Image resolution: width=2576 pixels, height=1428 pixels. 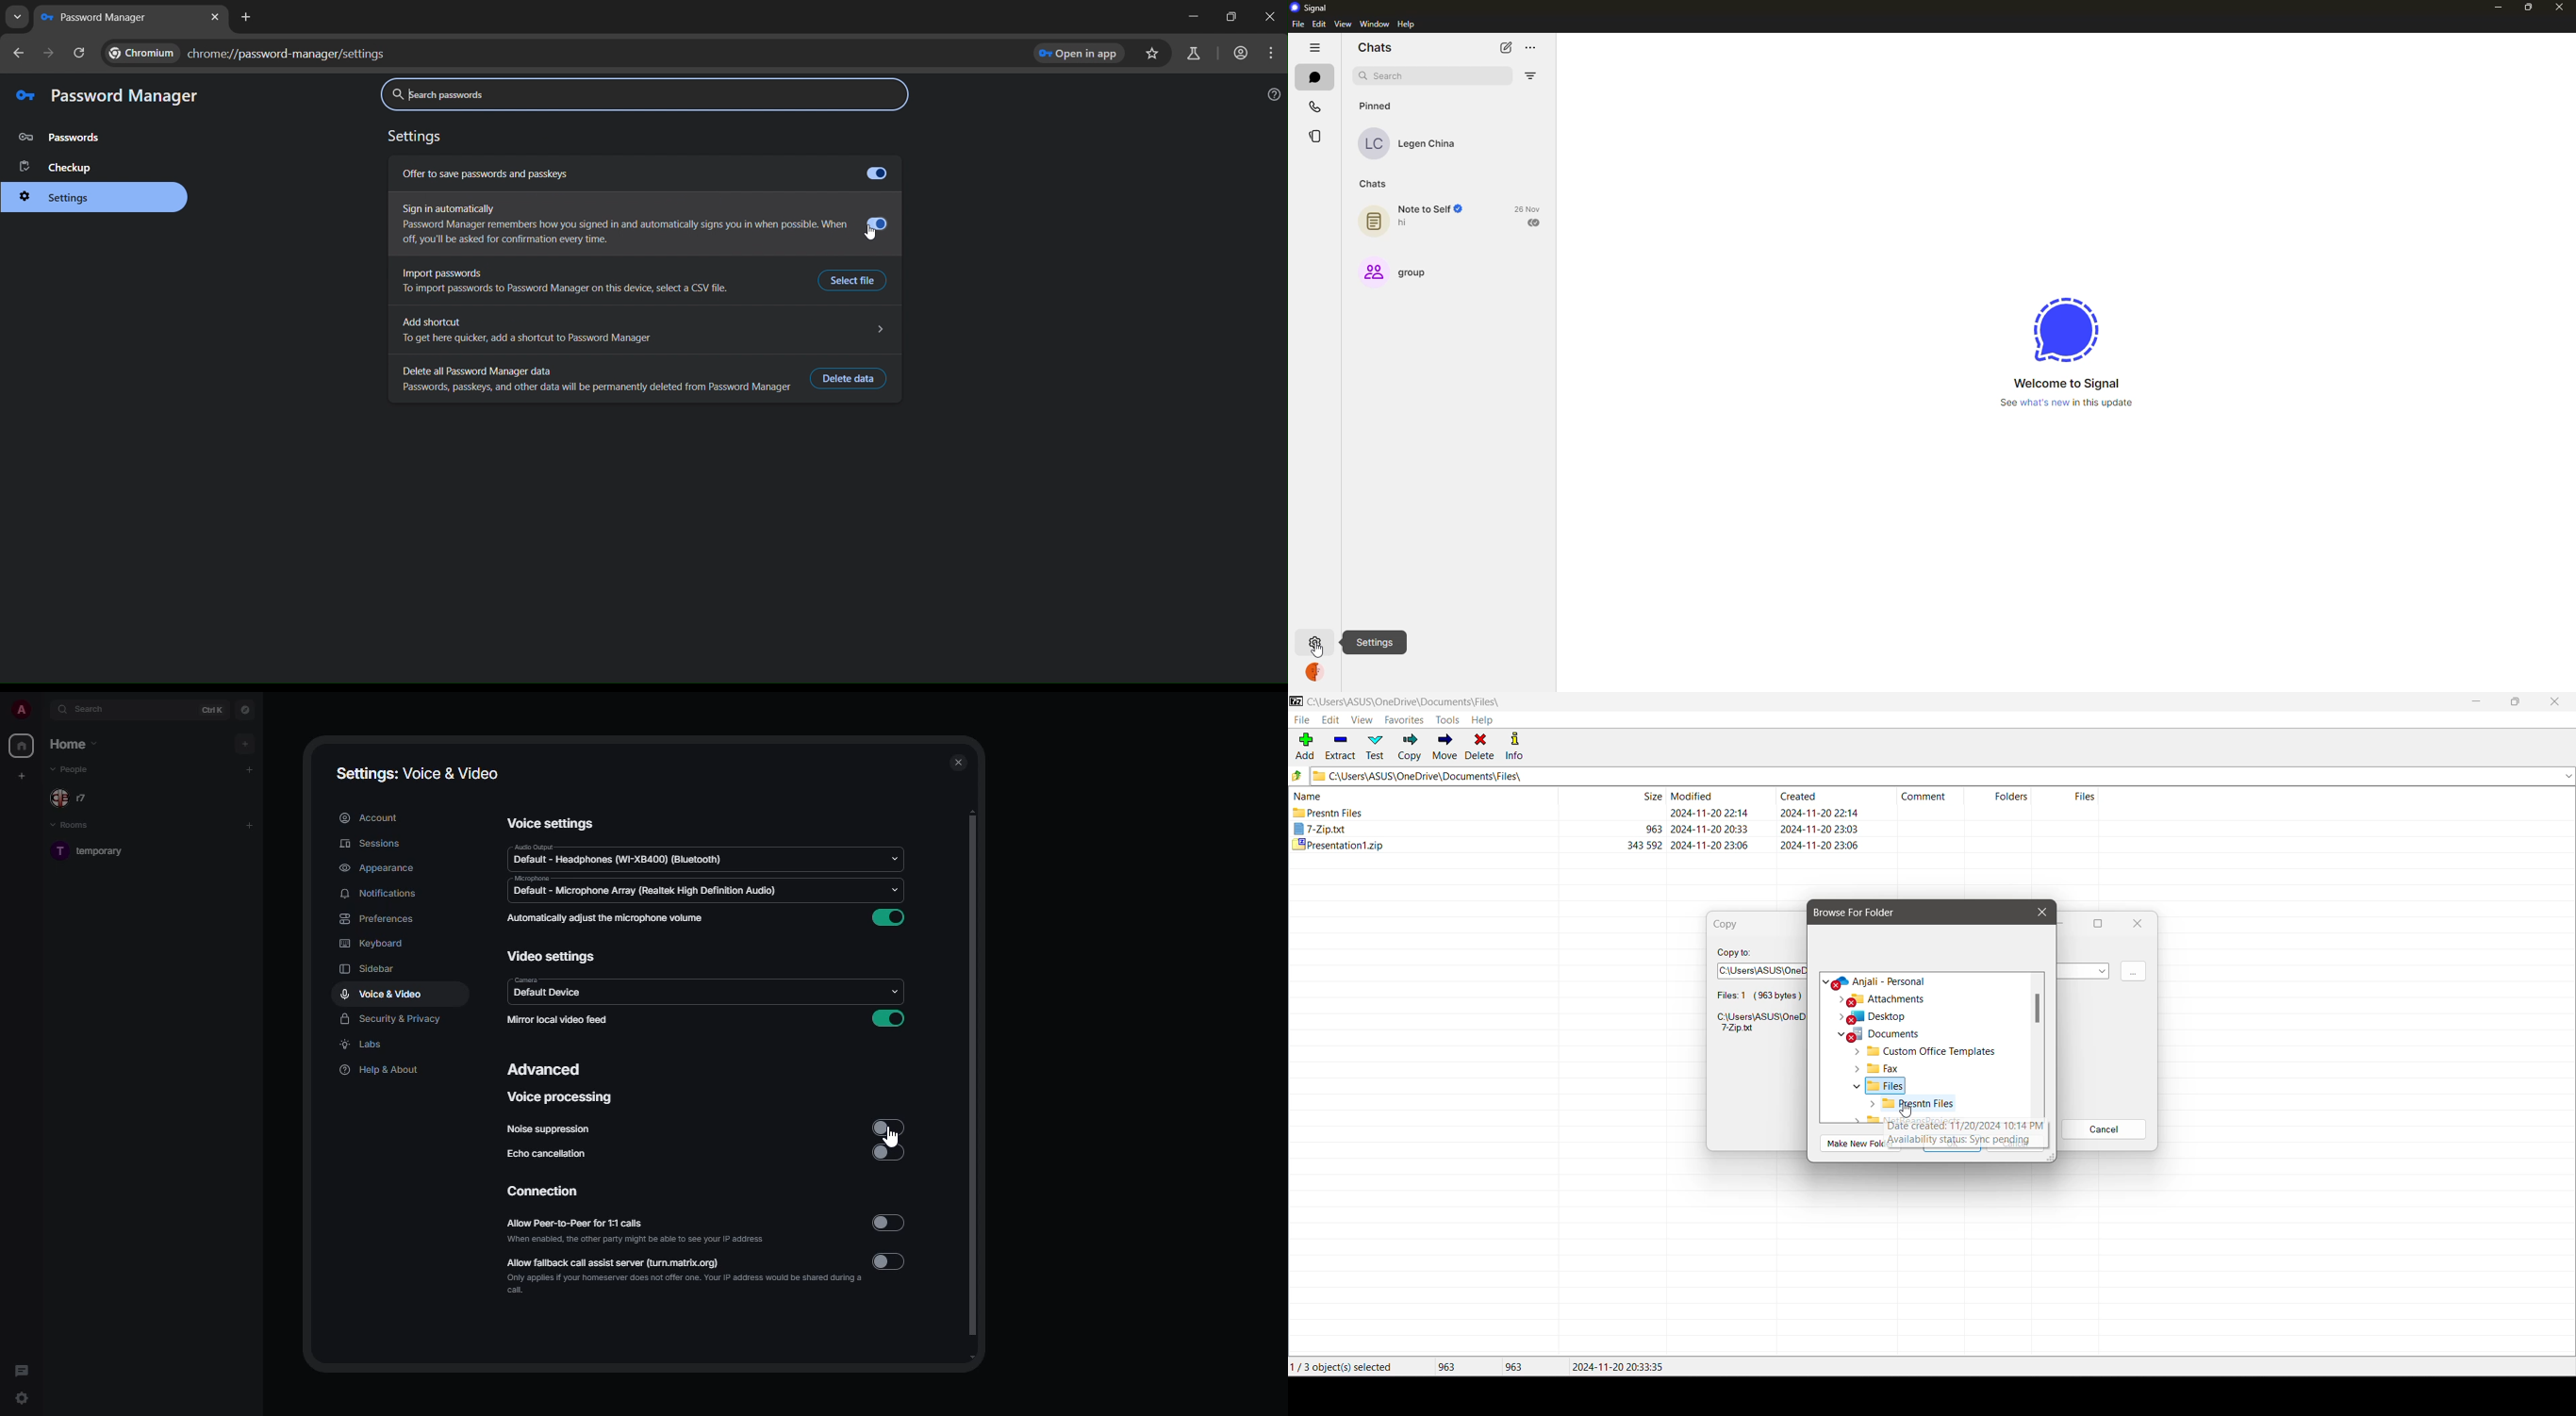 What do you see at coordinates (1362, 721) in the screenshot?
I see `View` at bounding box center [1362, 721].